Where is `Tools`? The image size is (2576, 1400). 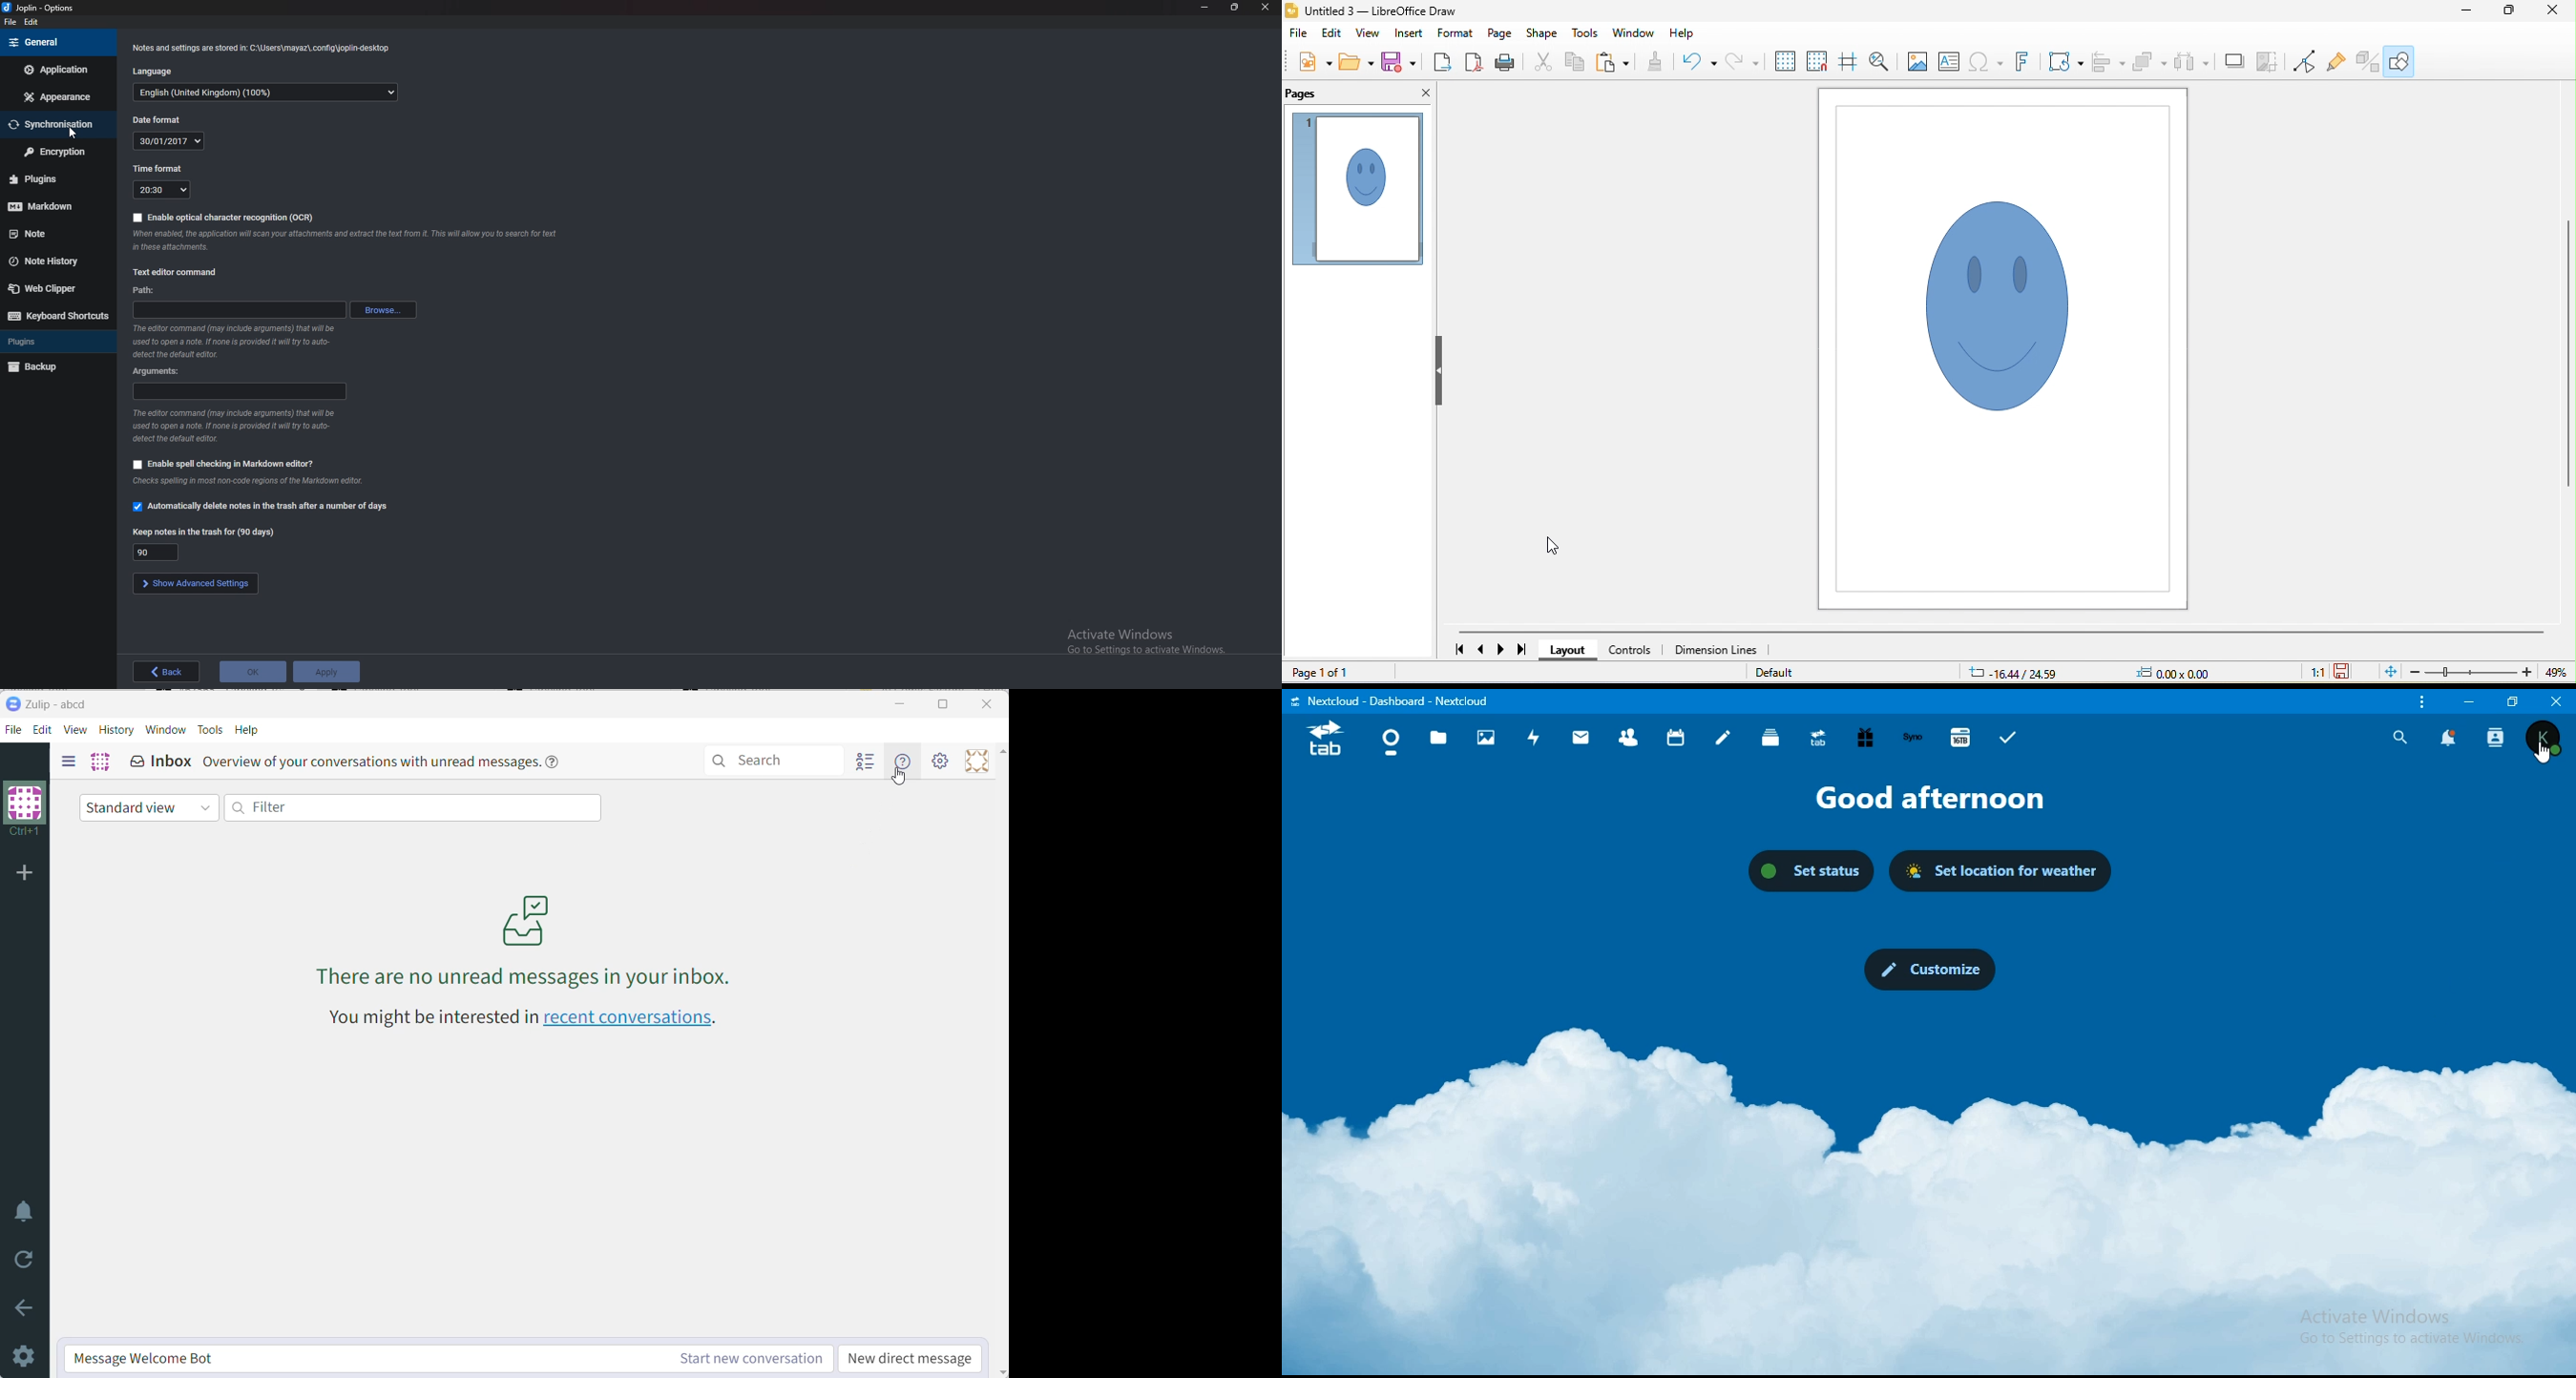
Tools is located at coordinates (211, 731).